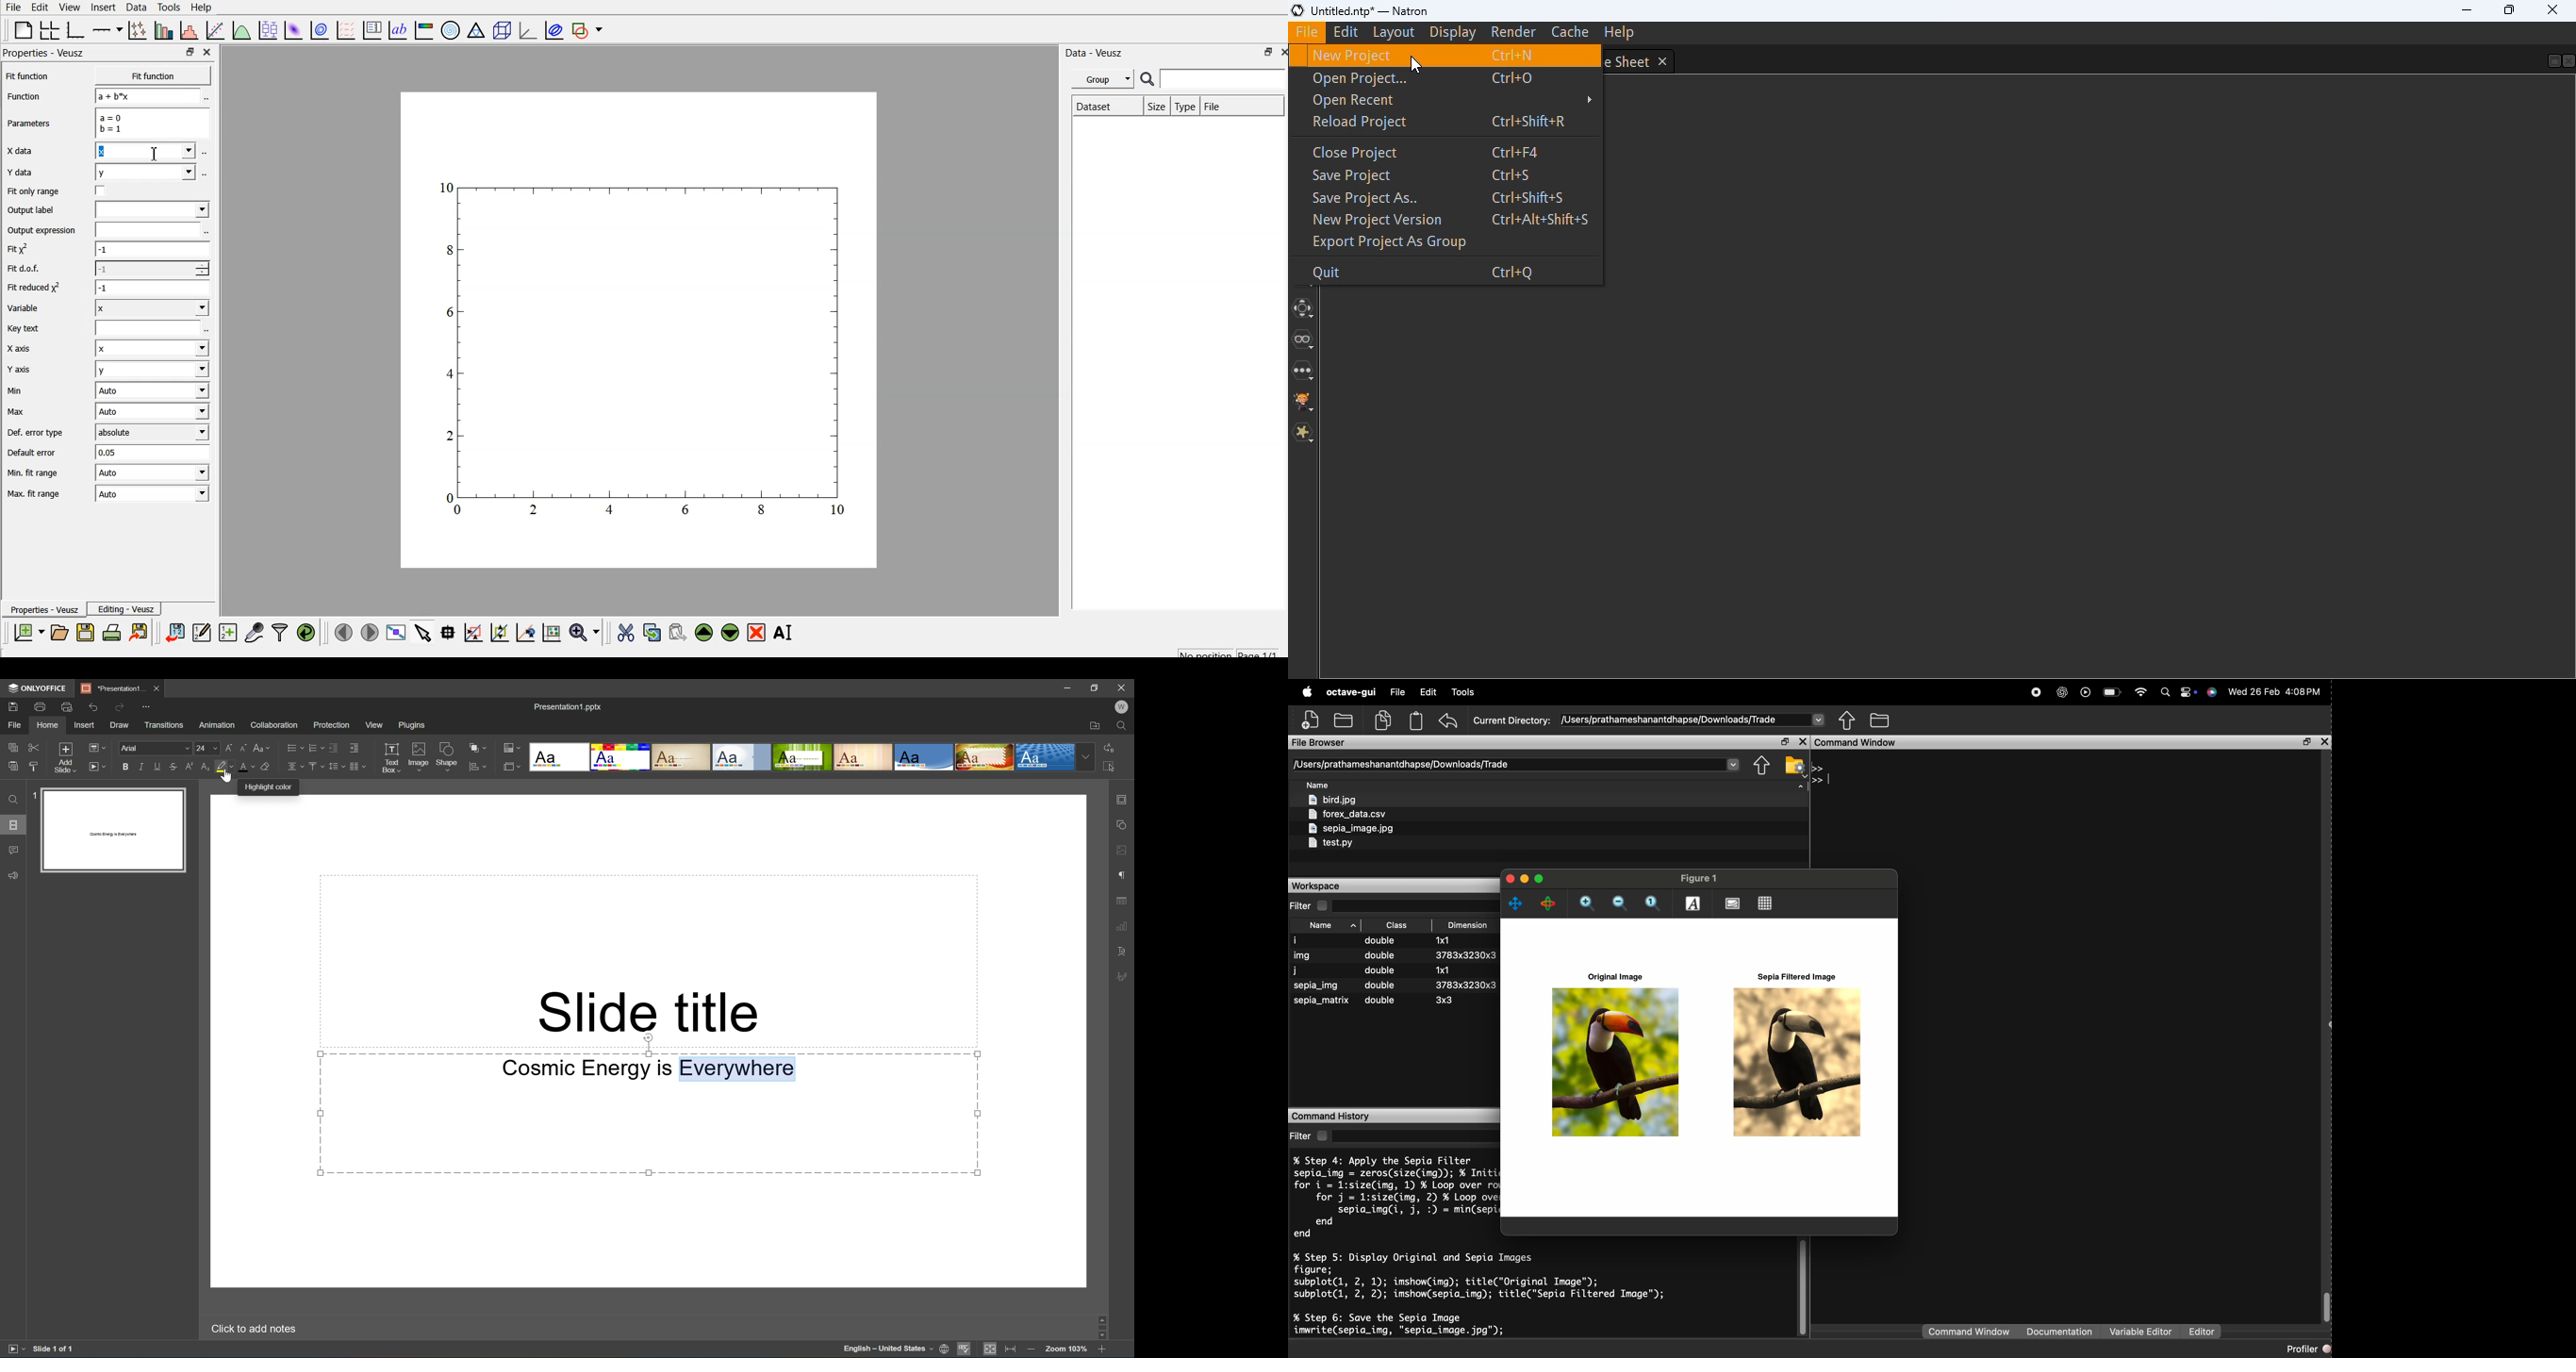 This screenshot has width=2576, height=1372. I want to click on Find, so click(13, 800).